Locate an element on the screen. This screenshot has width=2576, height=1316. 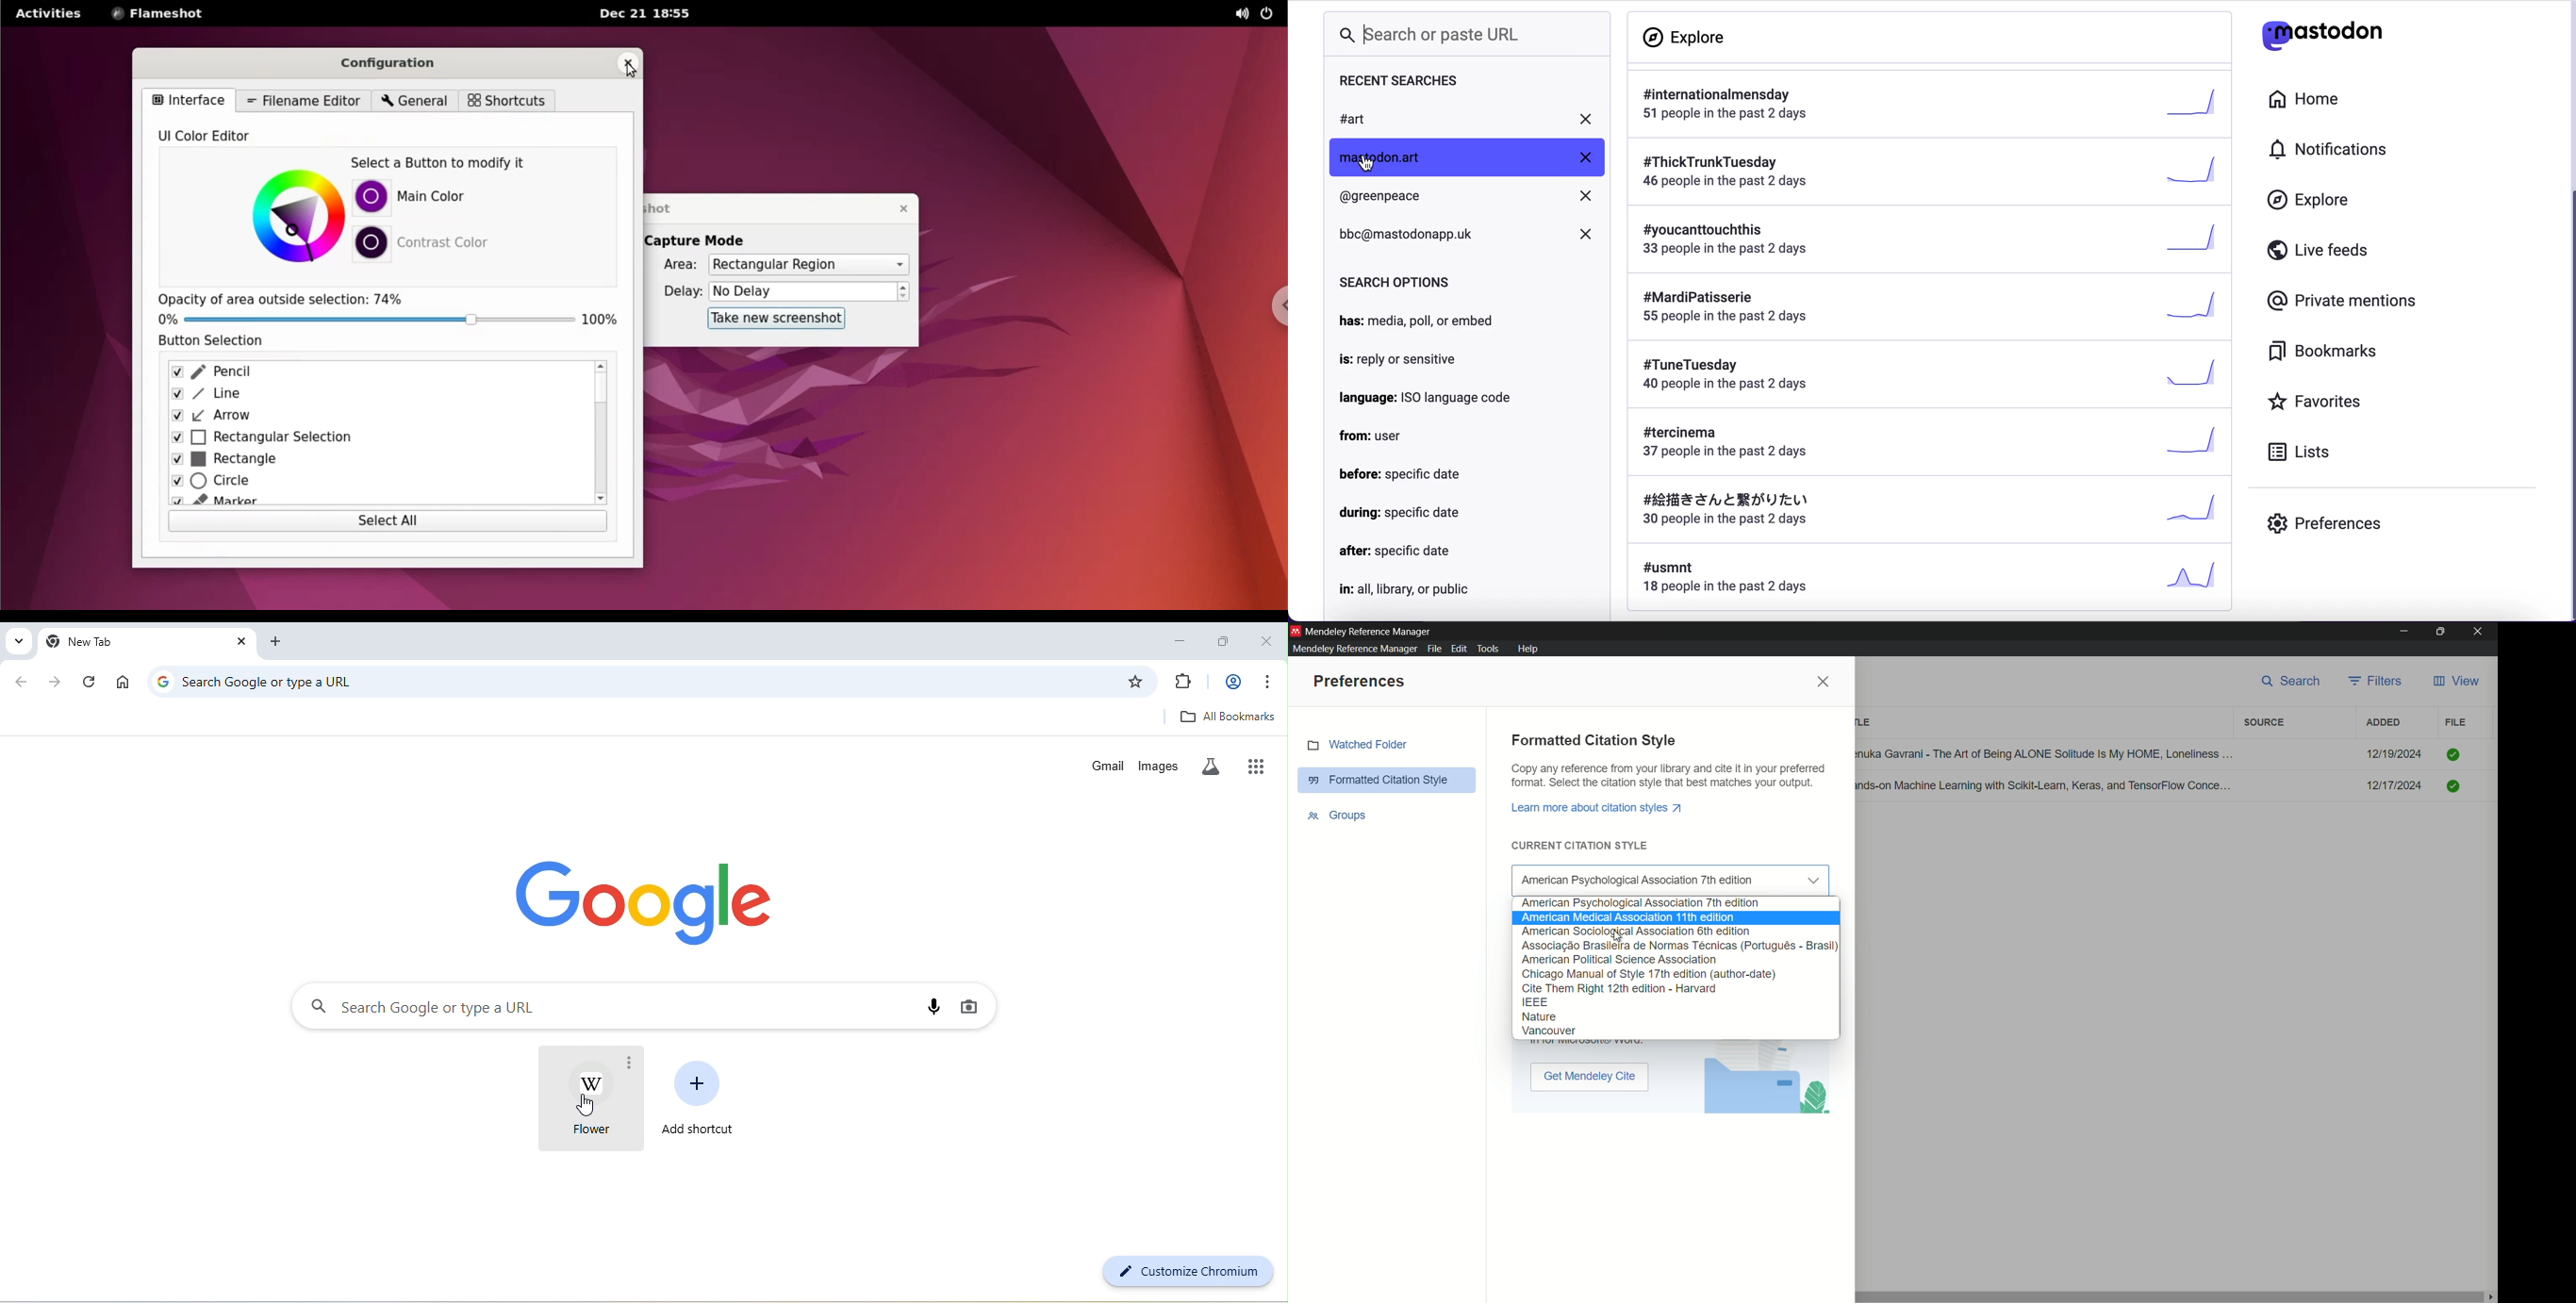
main color is located at coordinates (440, 198).